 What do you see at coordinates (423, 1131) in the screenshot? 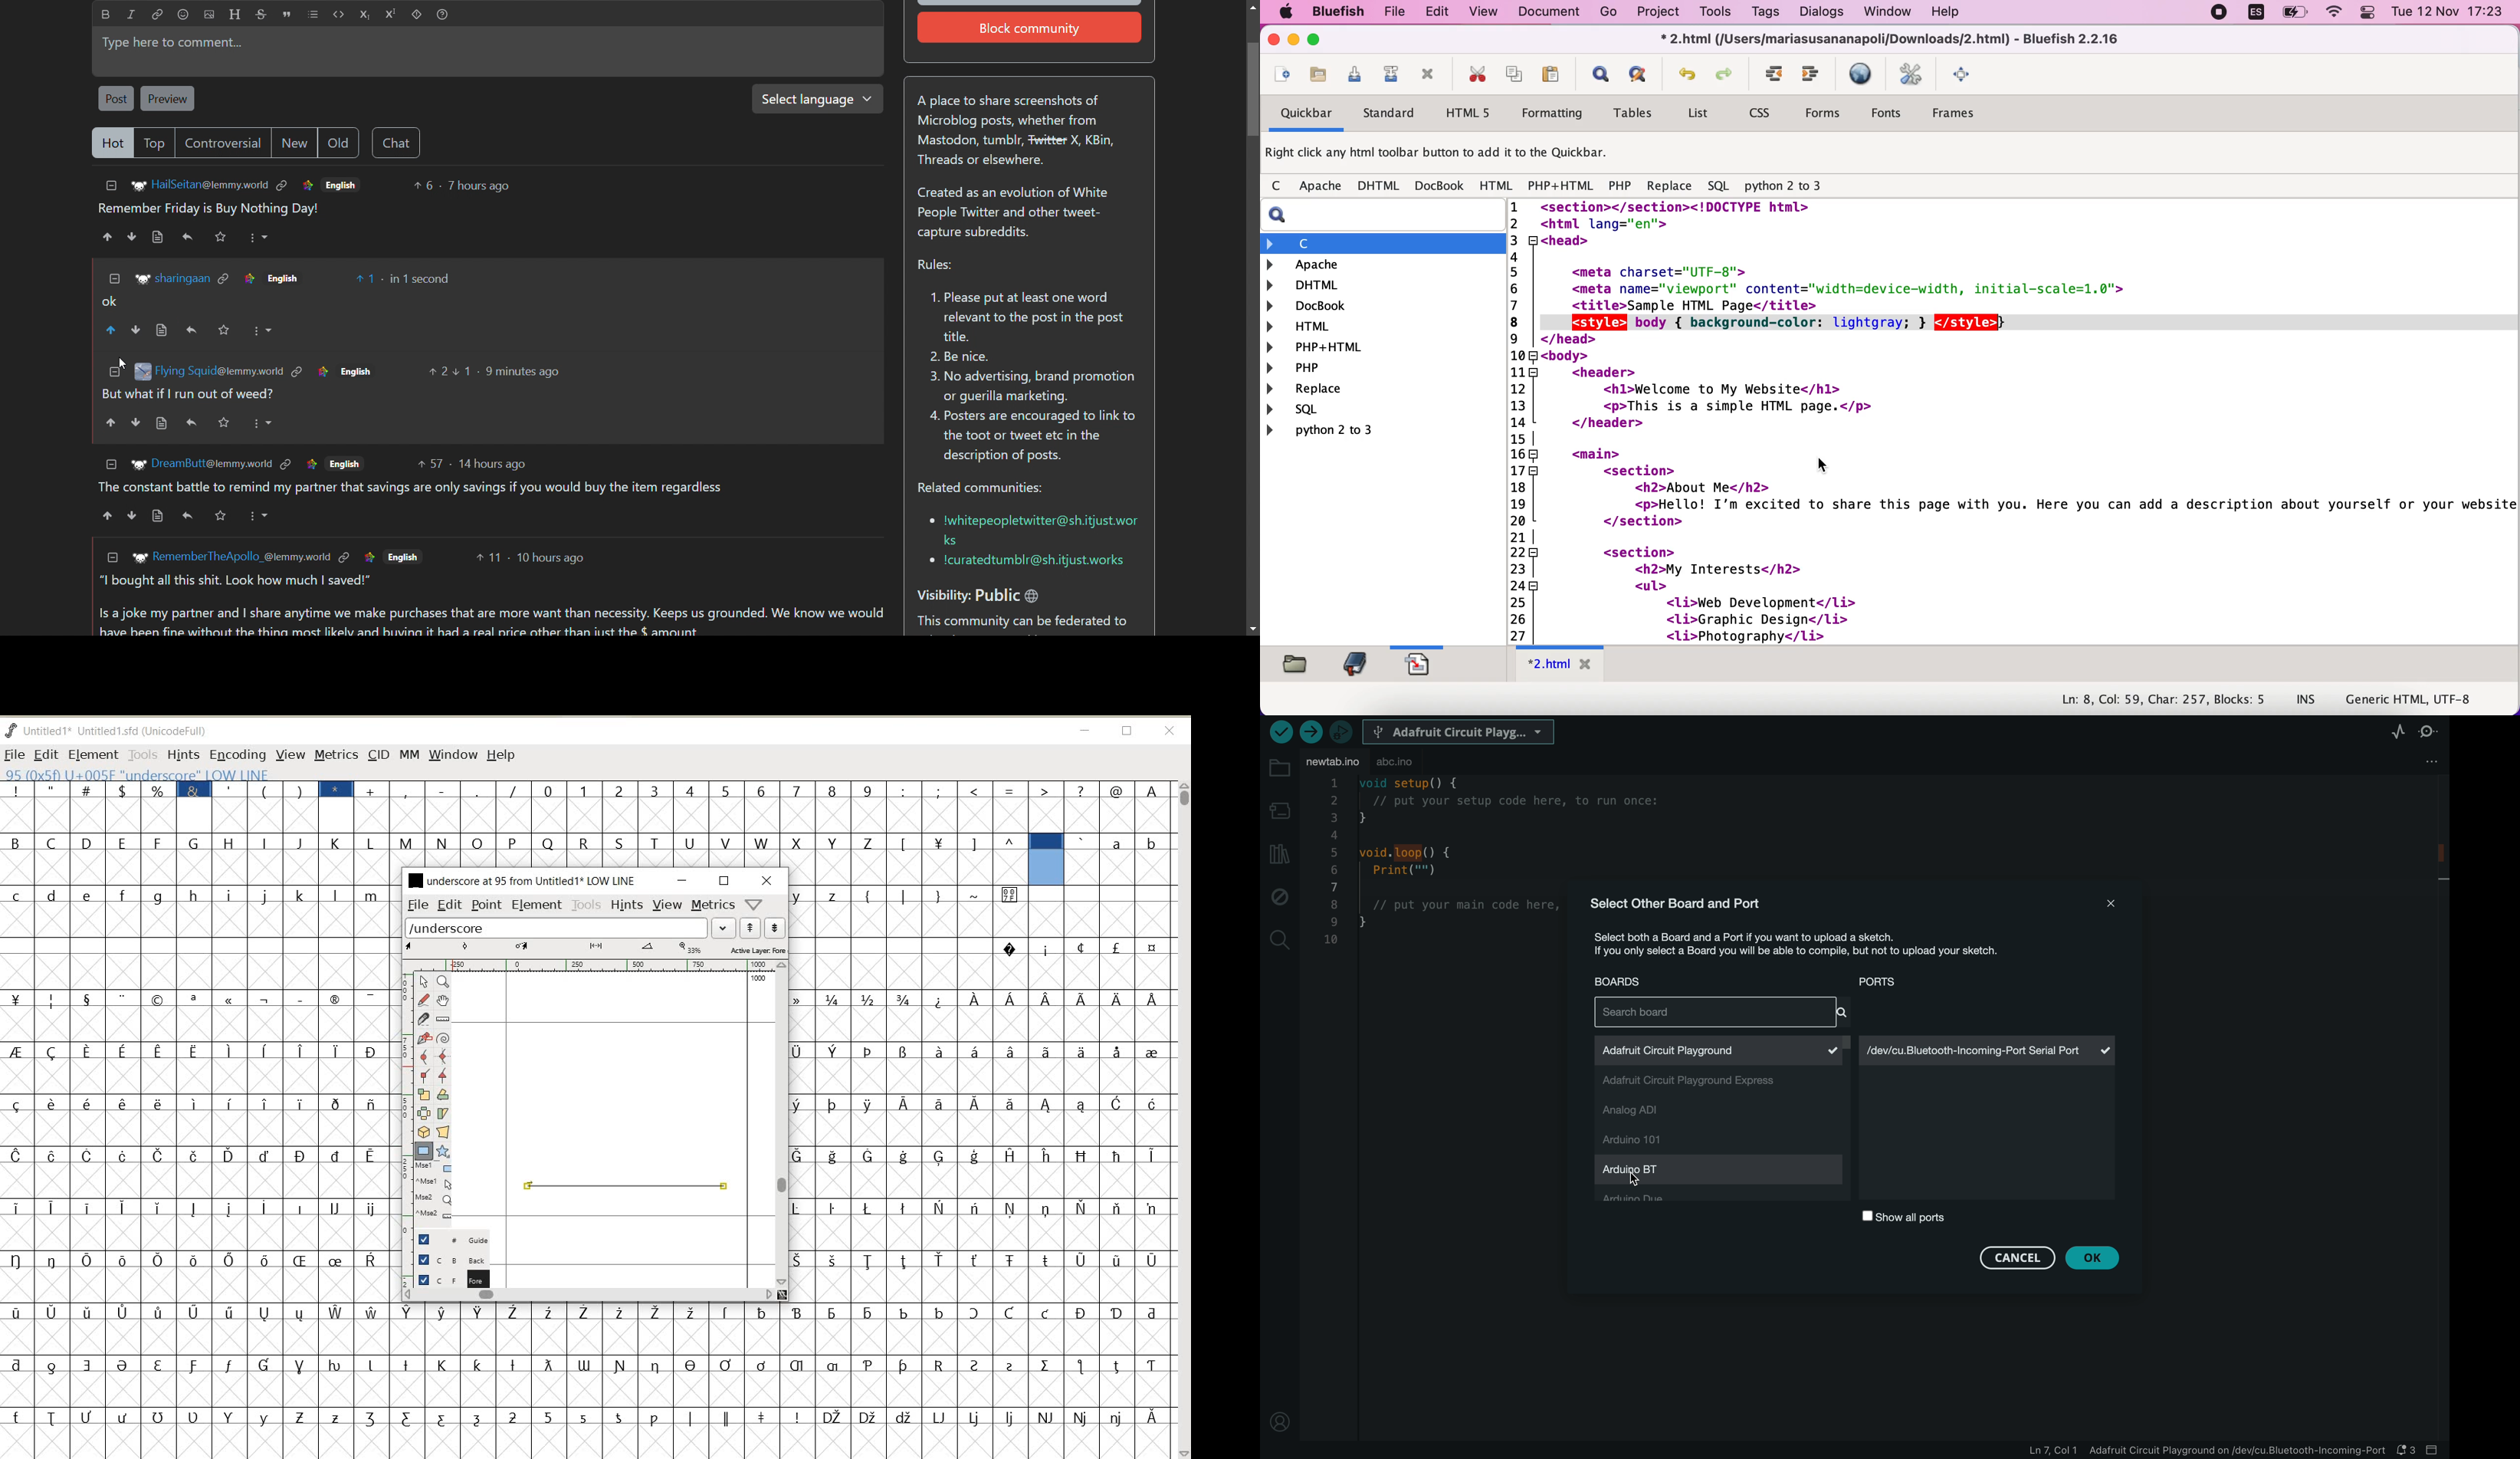
I see `rotate the selection in 3D and project back to plane` at bounding box center [423, 1131].